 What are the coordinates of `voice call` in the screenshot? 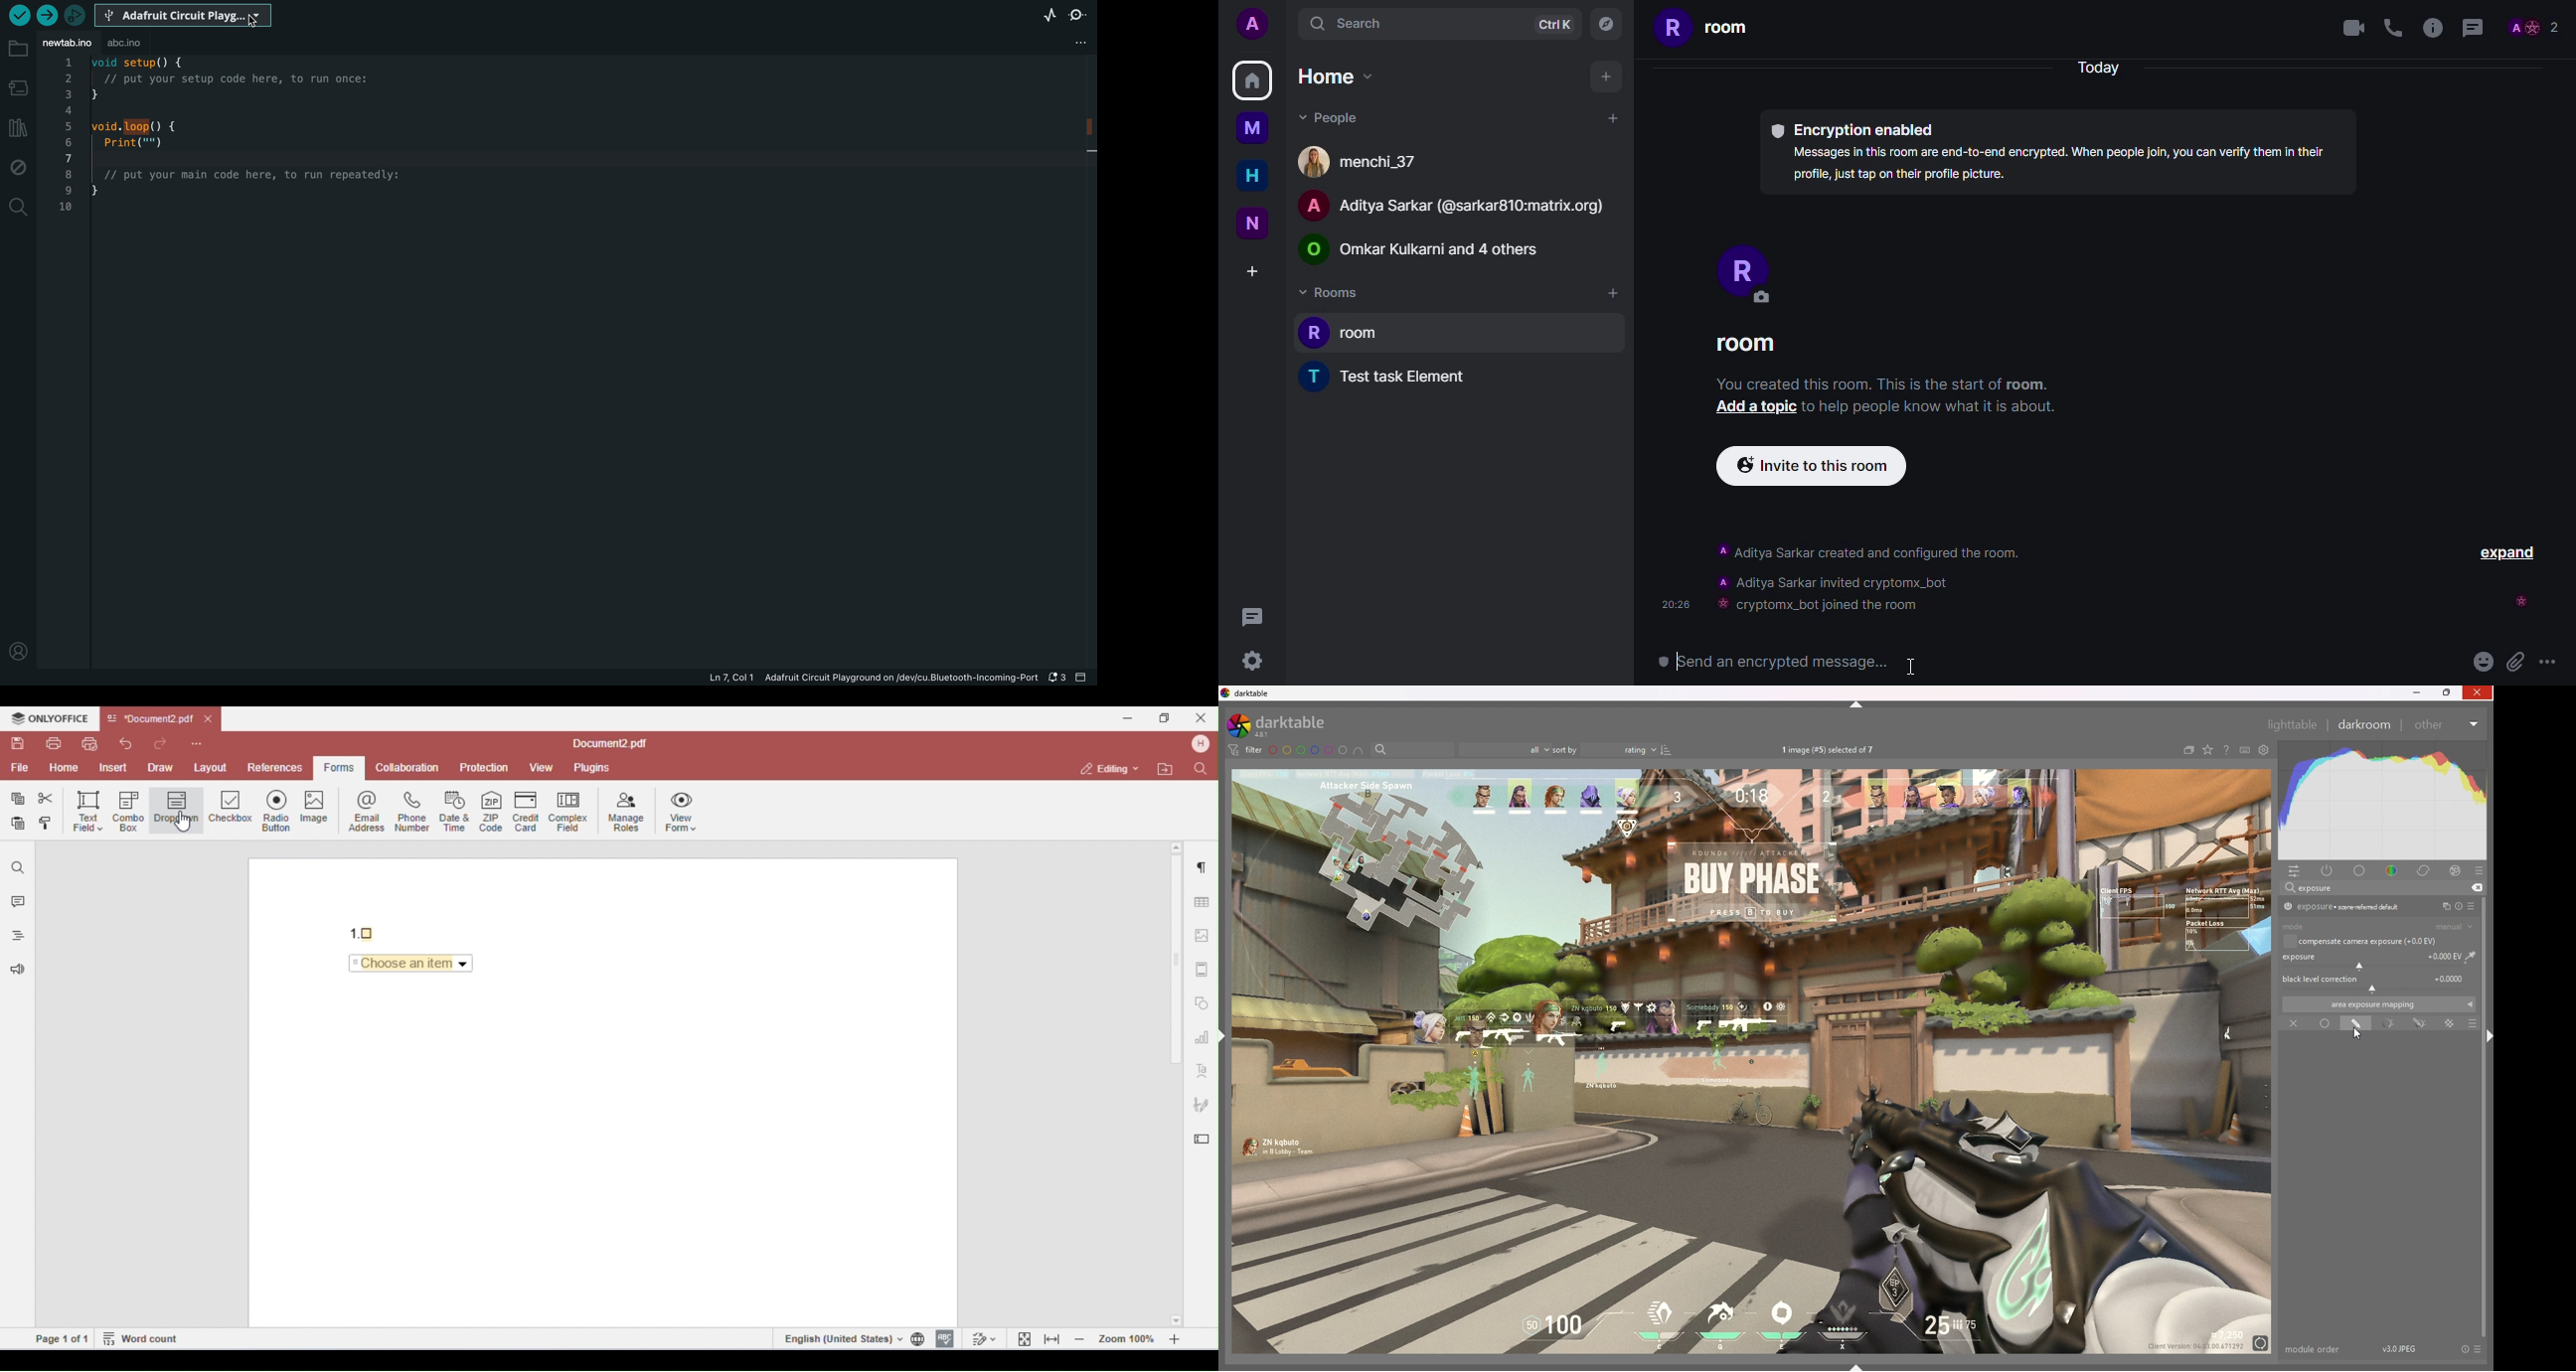 It's located at (2394, 28).